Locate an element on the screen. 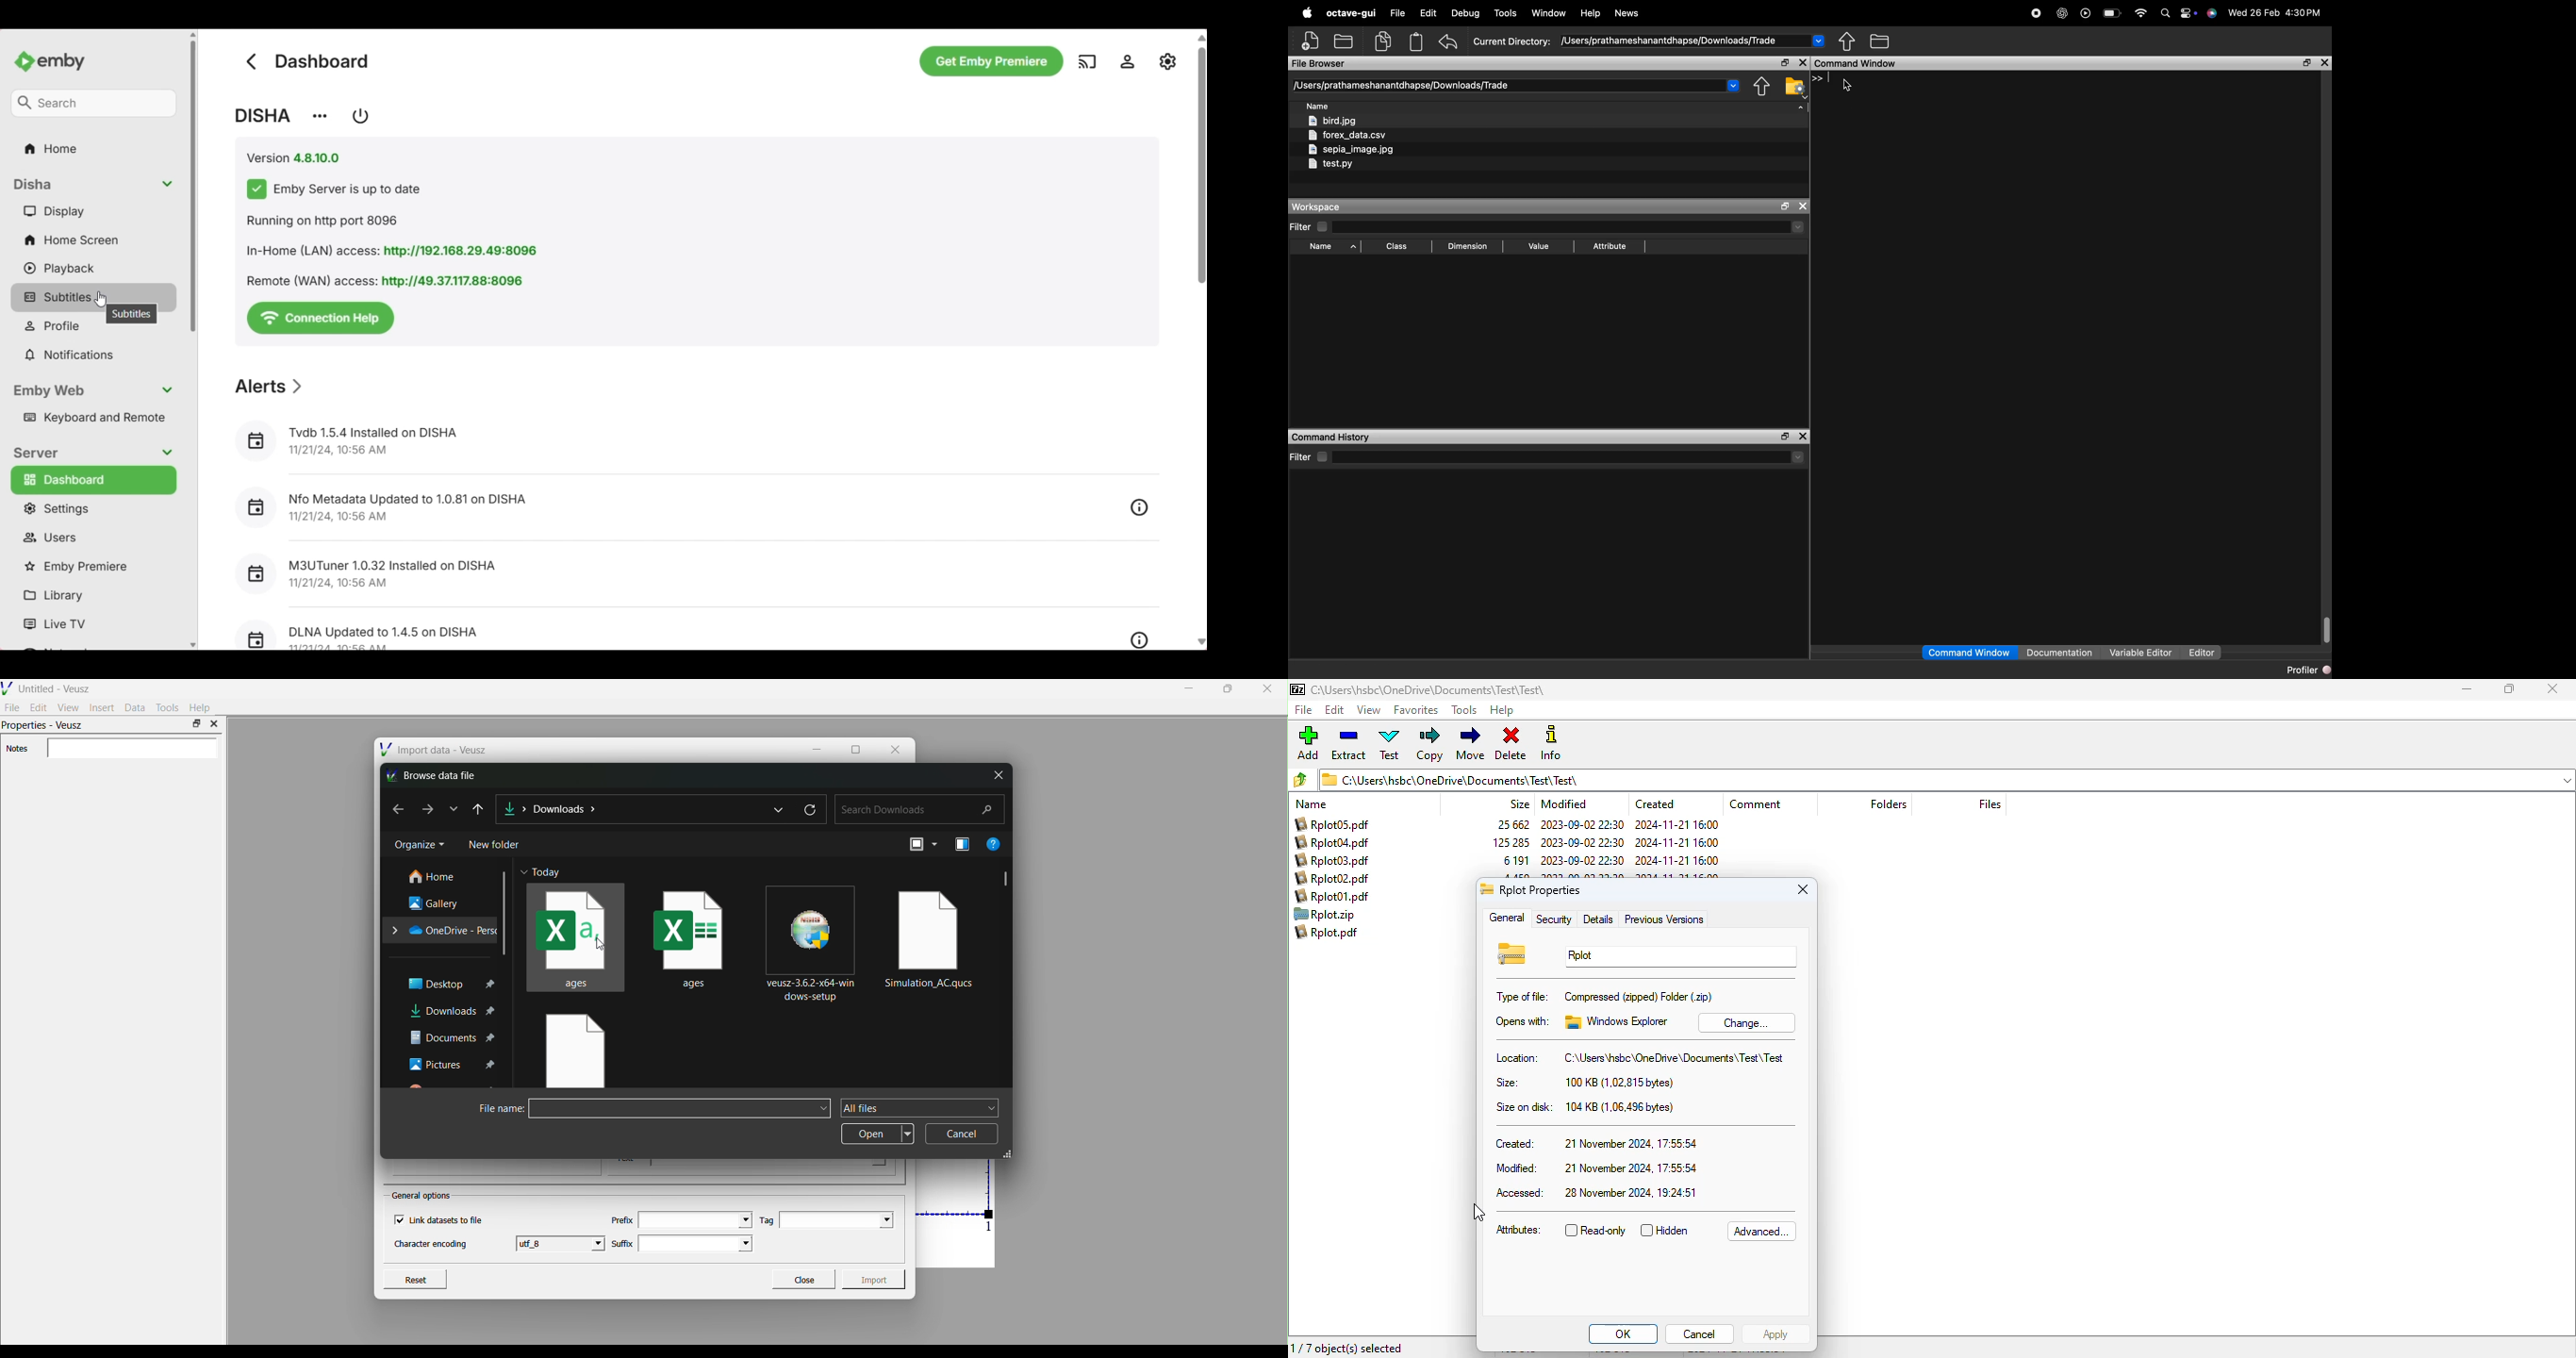 This screenshot has height=1372, width=2576.  is located at coordinates (1201, 642).